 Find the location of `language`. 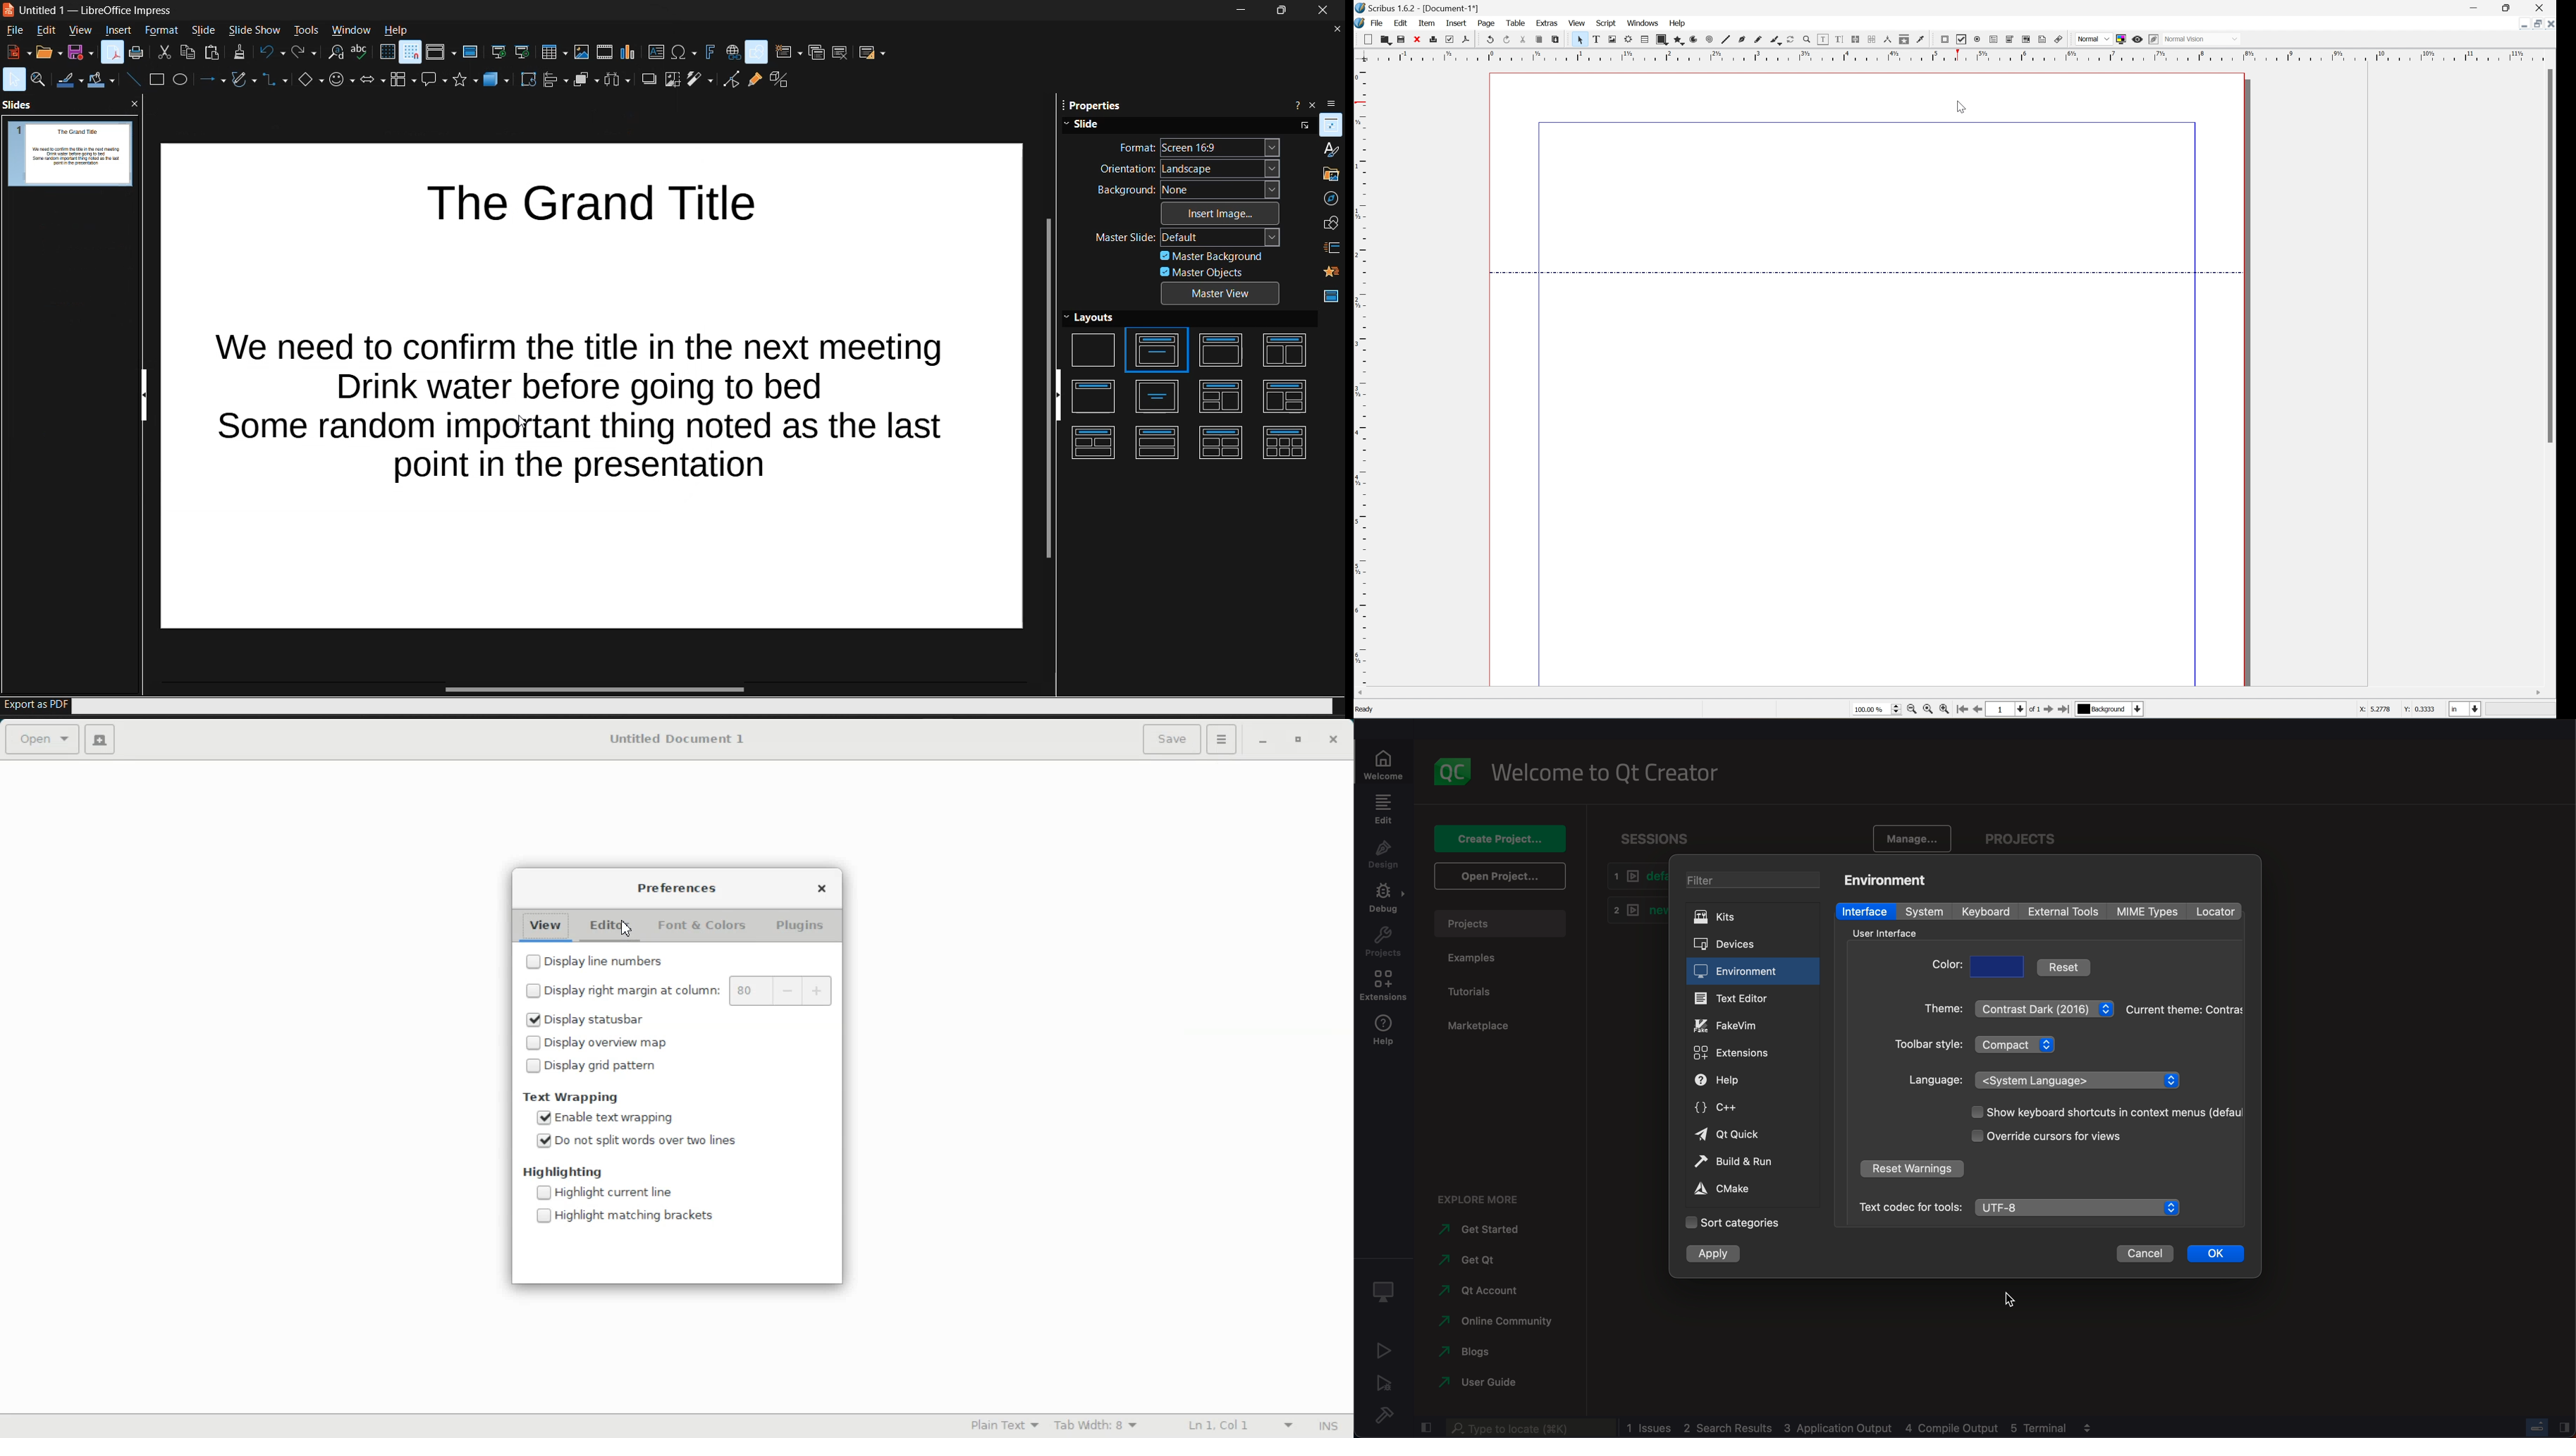

language is located at coordinates (1936, 1080).